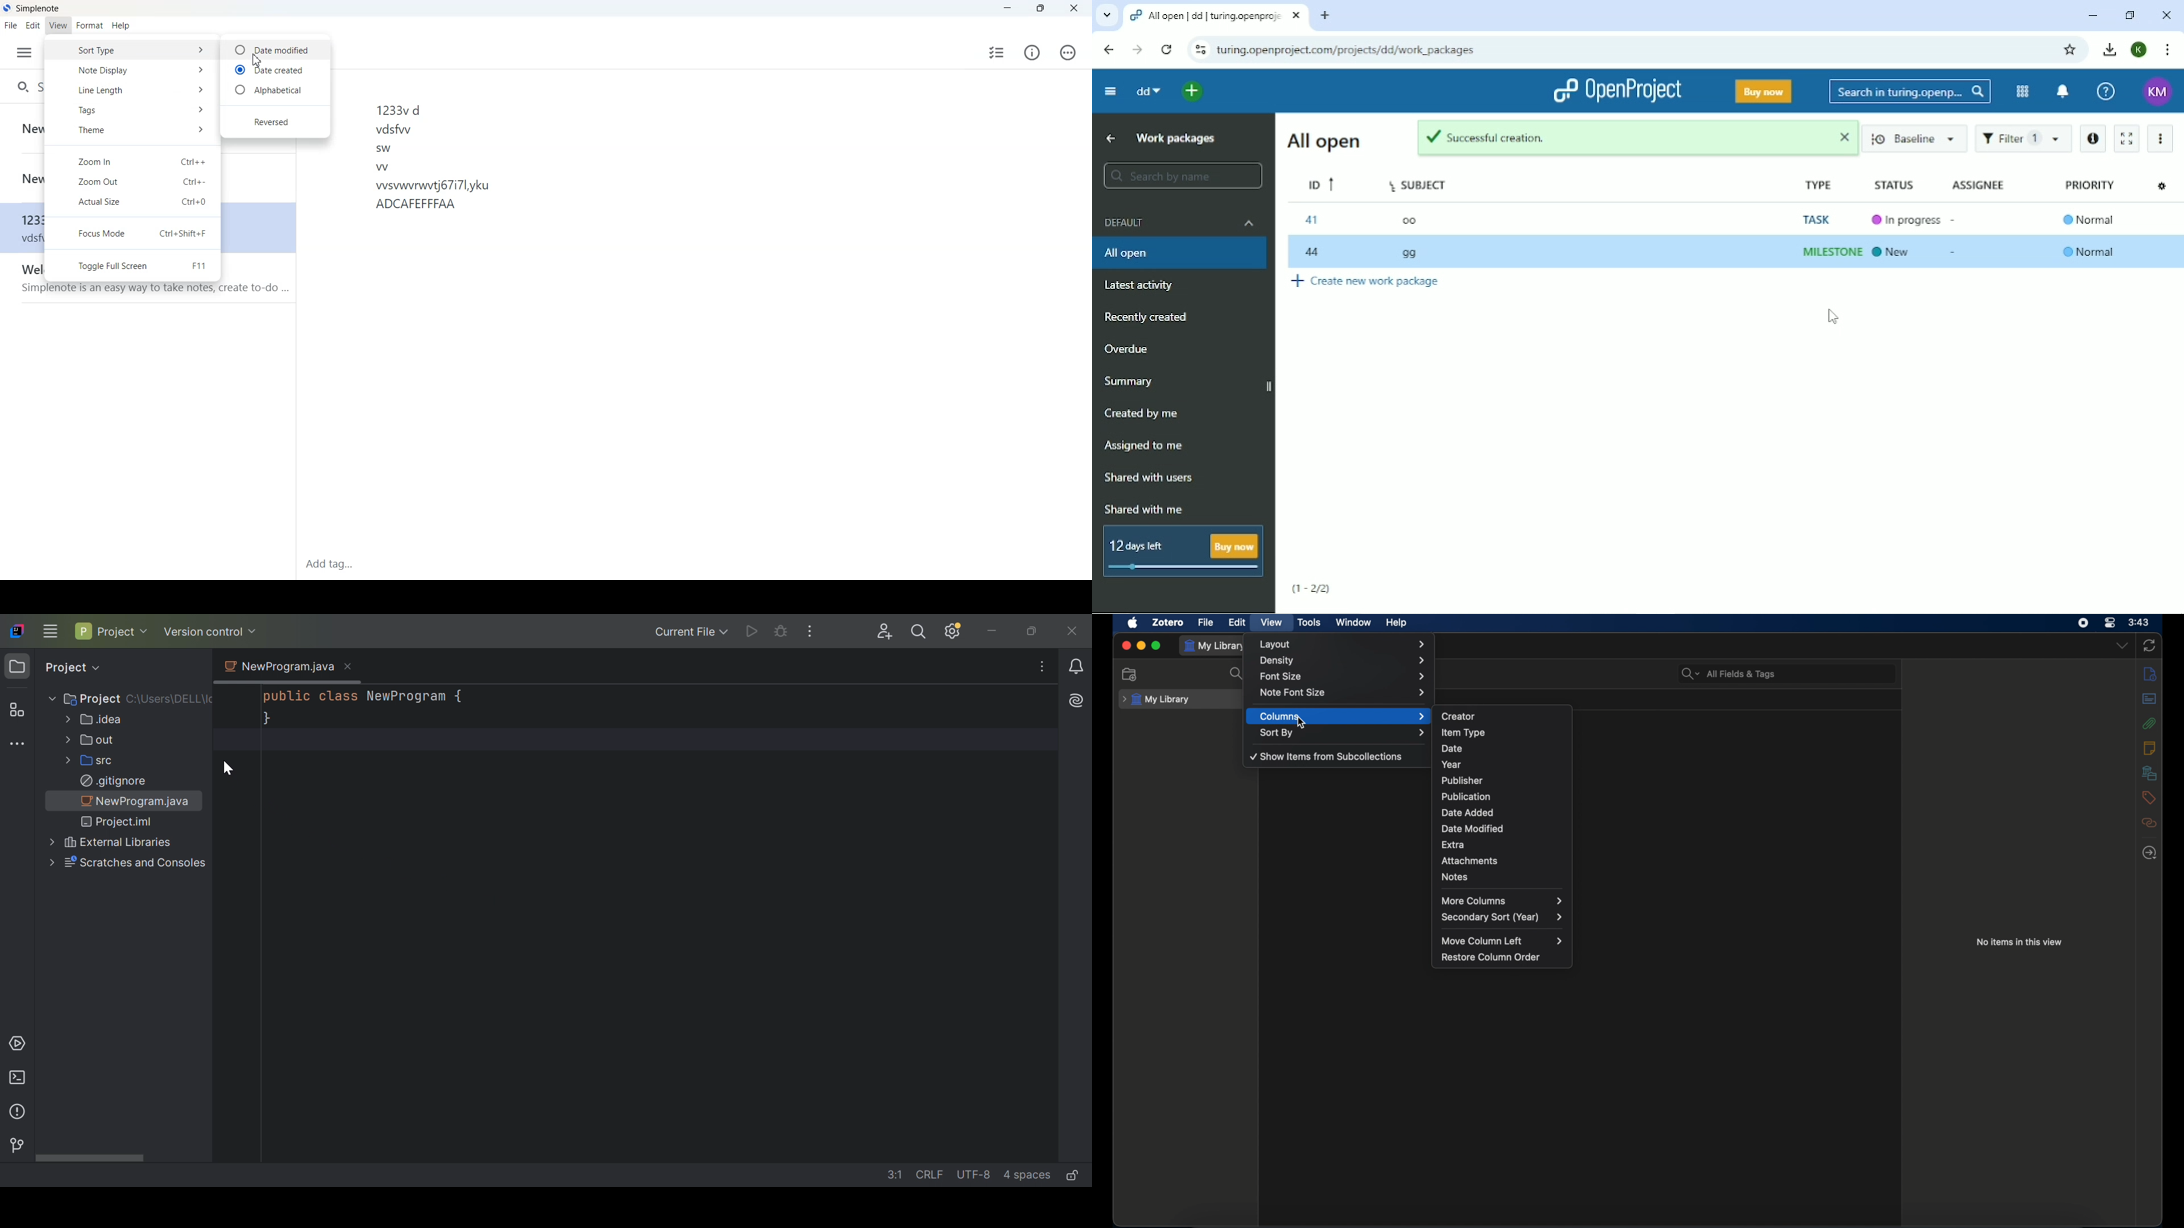 This screenshot has width=2184, height=1232. What do you see at coordinates (1106, 15) in the screenshot?
I see `Search tabs` at bounding box center [1106, 15].